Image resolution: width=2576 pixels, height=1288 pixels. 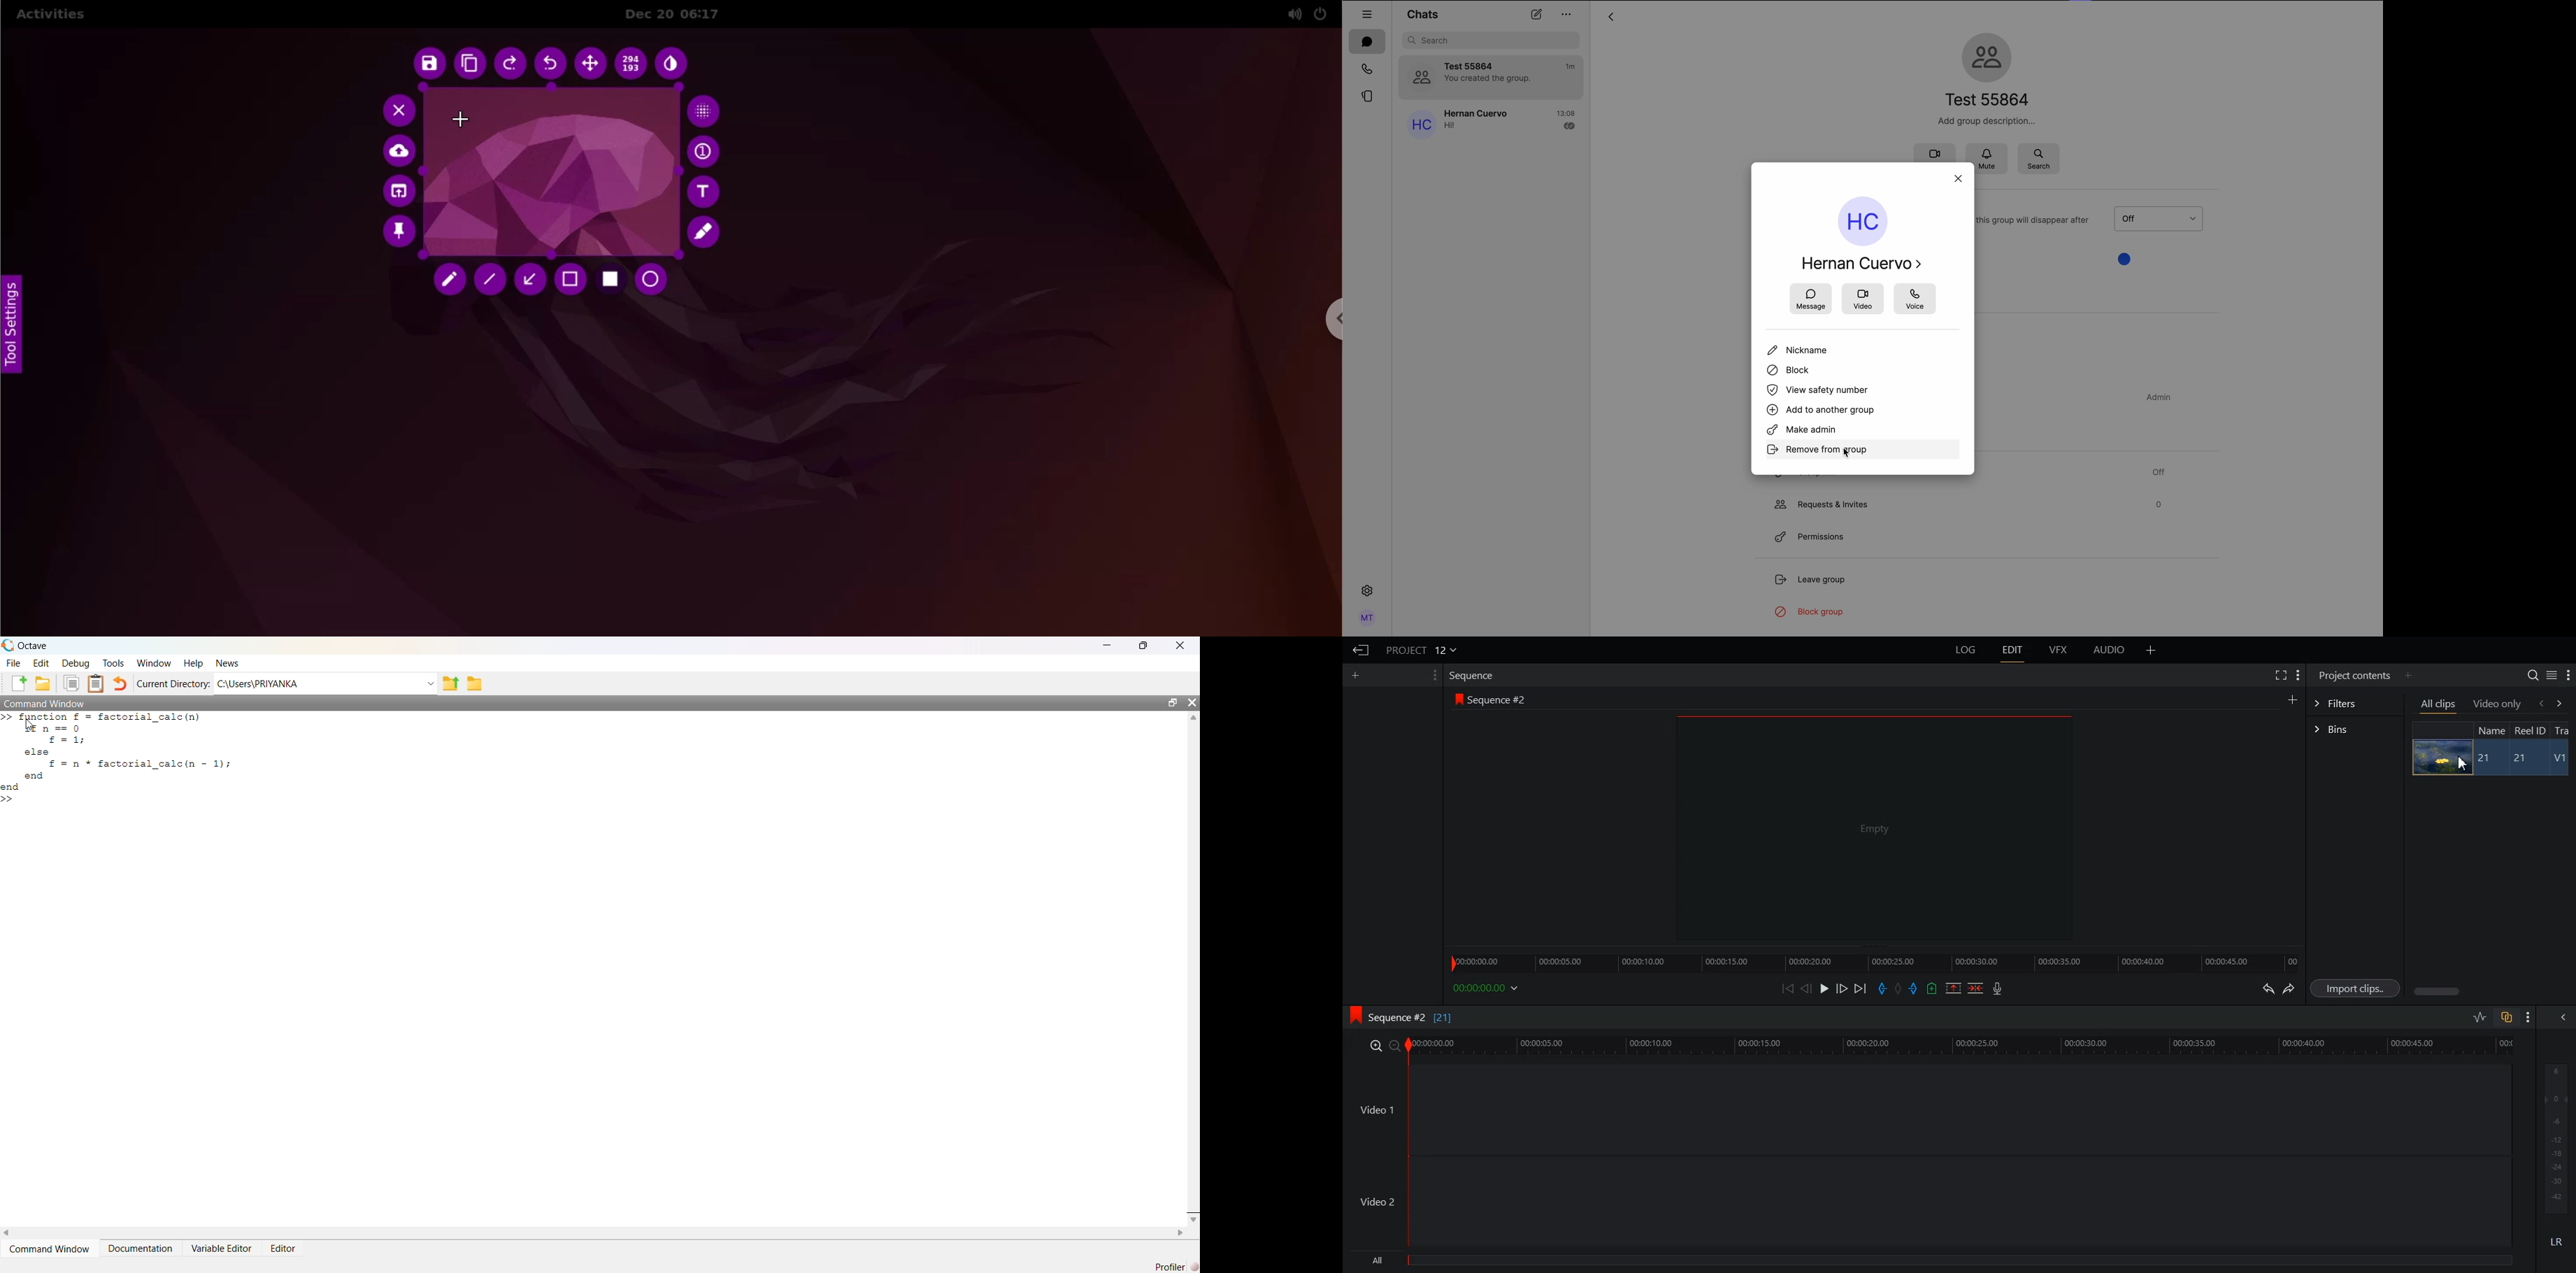 I want to click on Editor, so click(x=284, y=1250).